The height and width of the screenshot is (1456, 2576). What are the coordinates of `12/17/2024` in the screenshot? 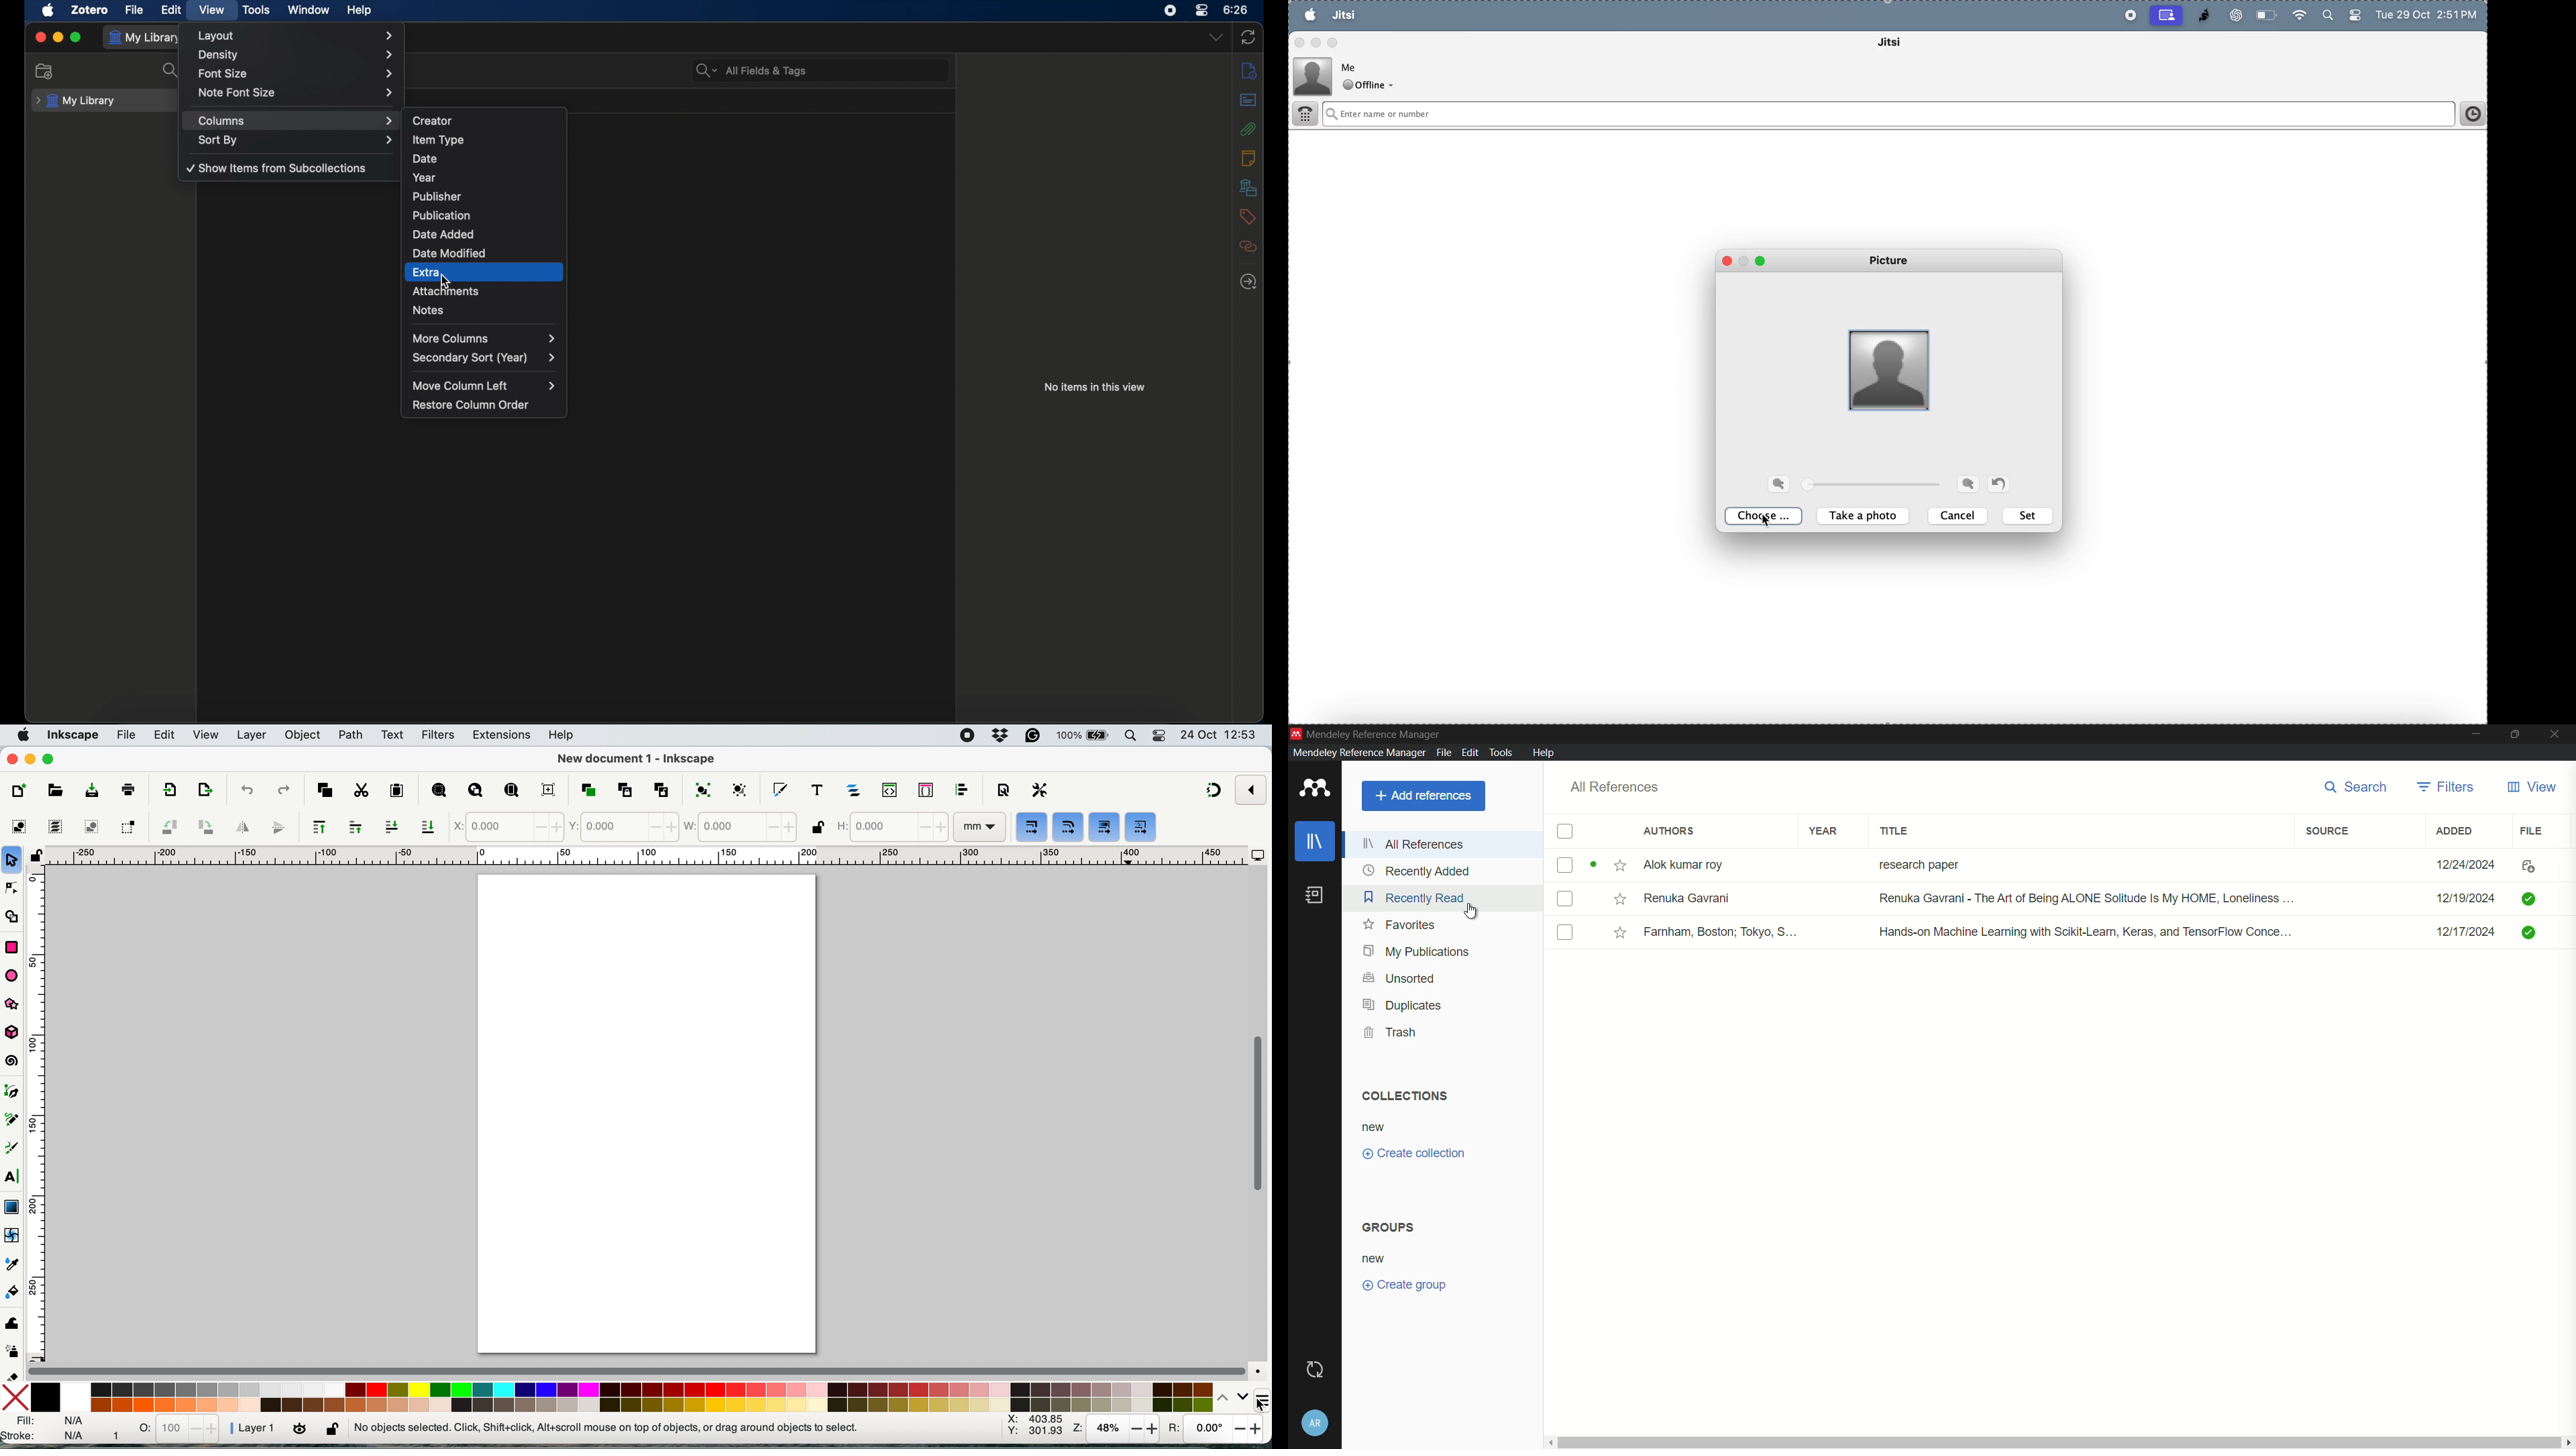 It's located at (2459, 932).